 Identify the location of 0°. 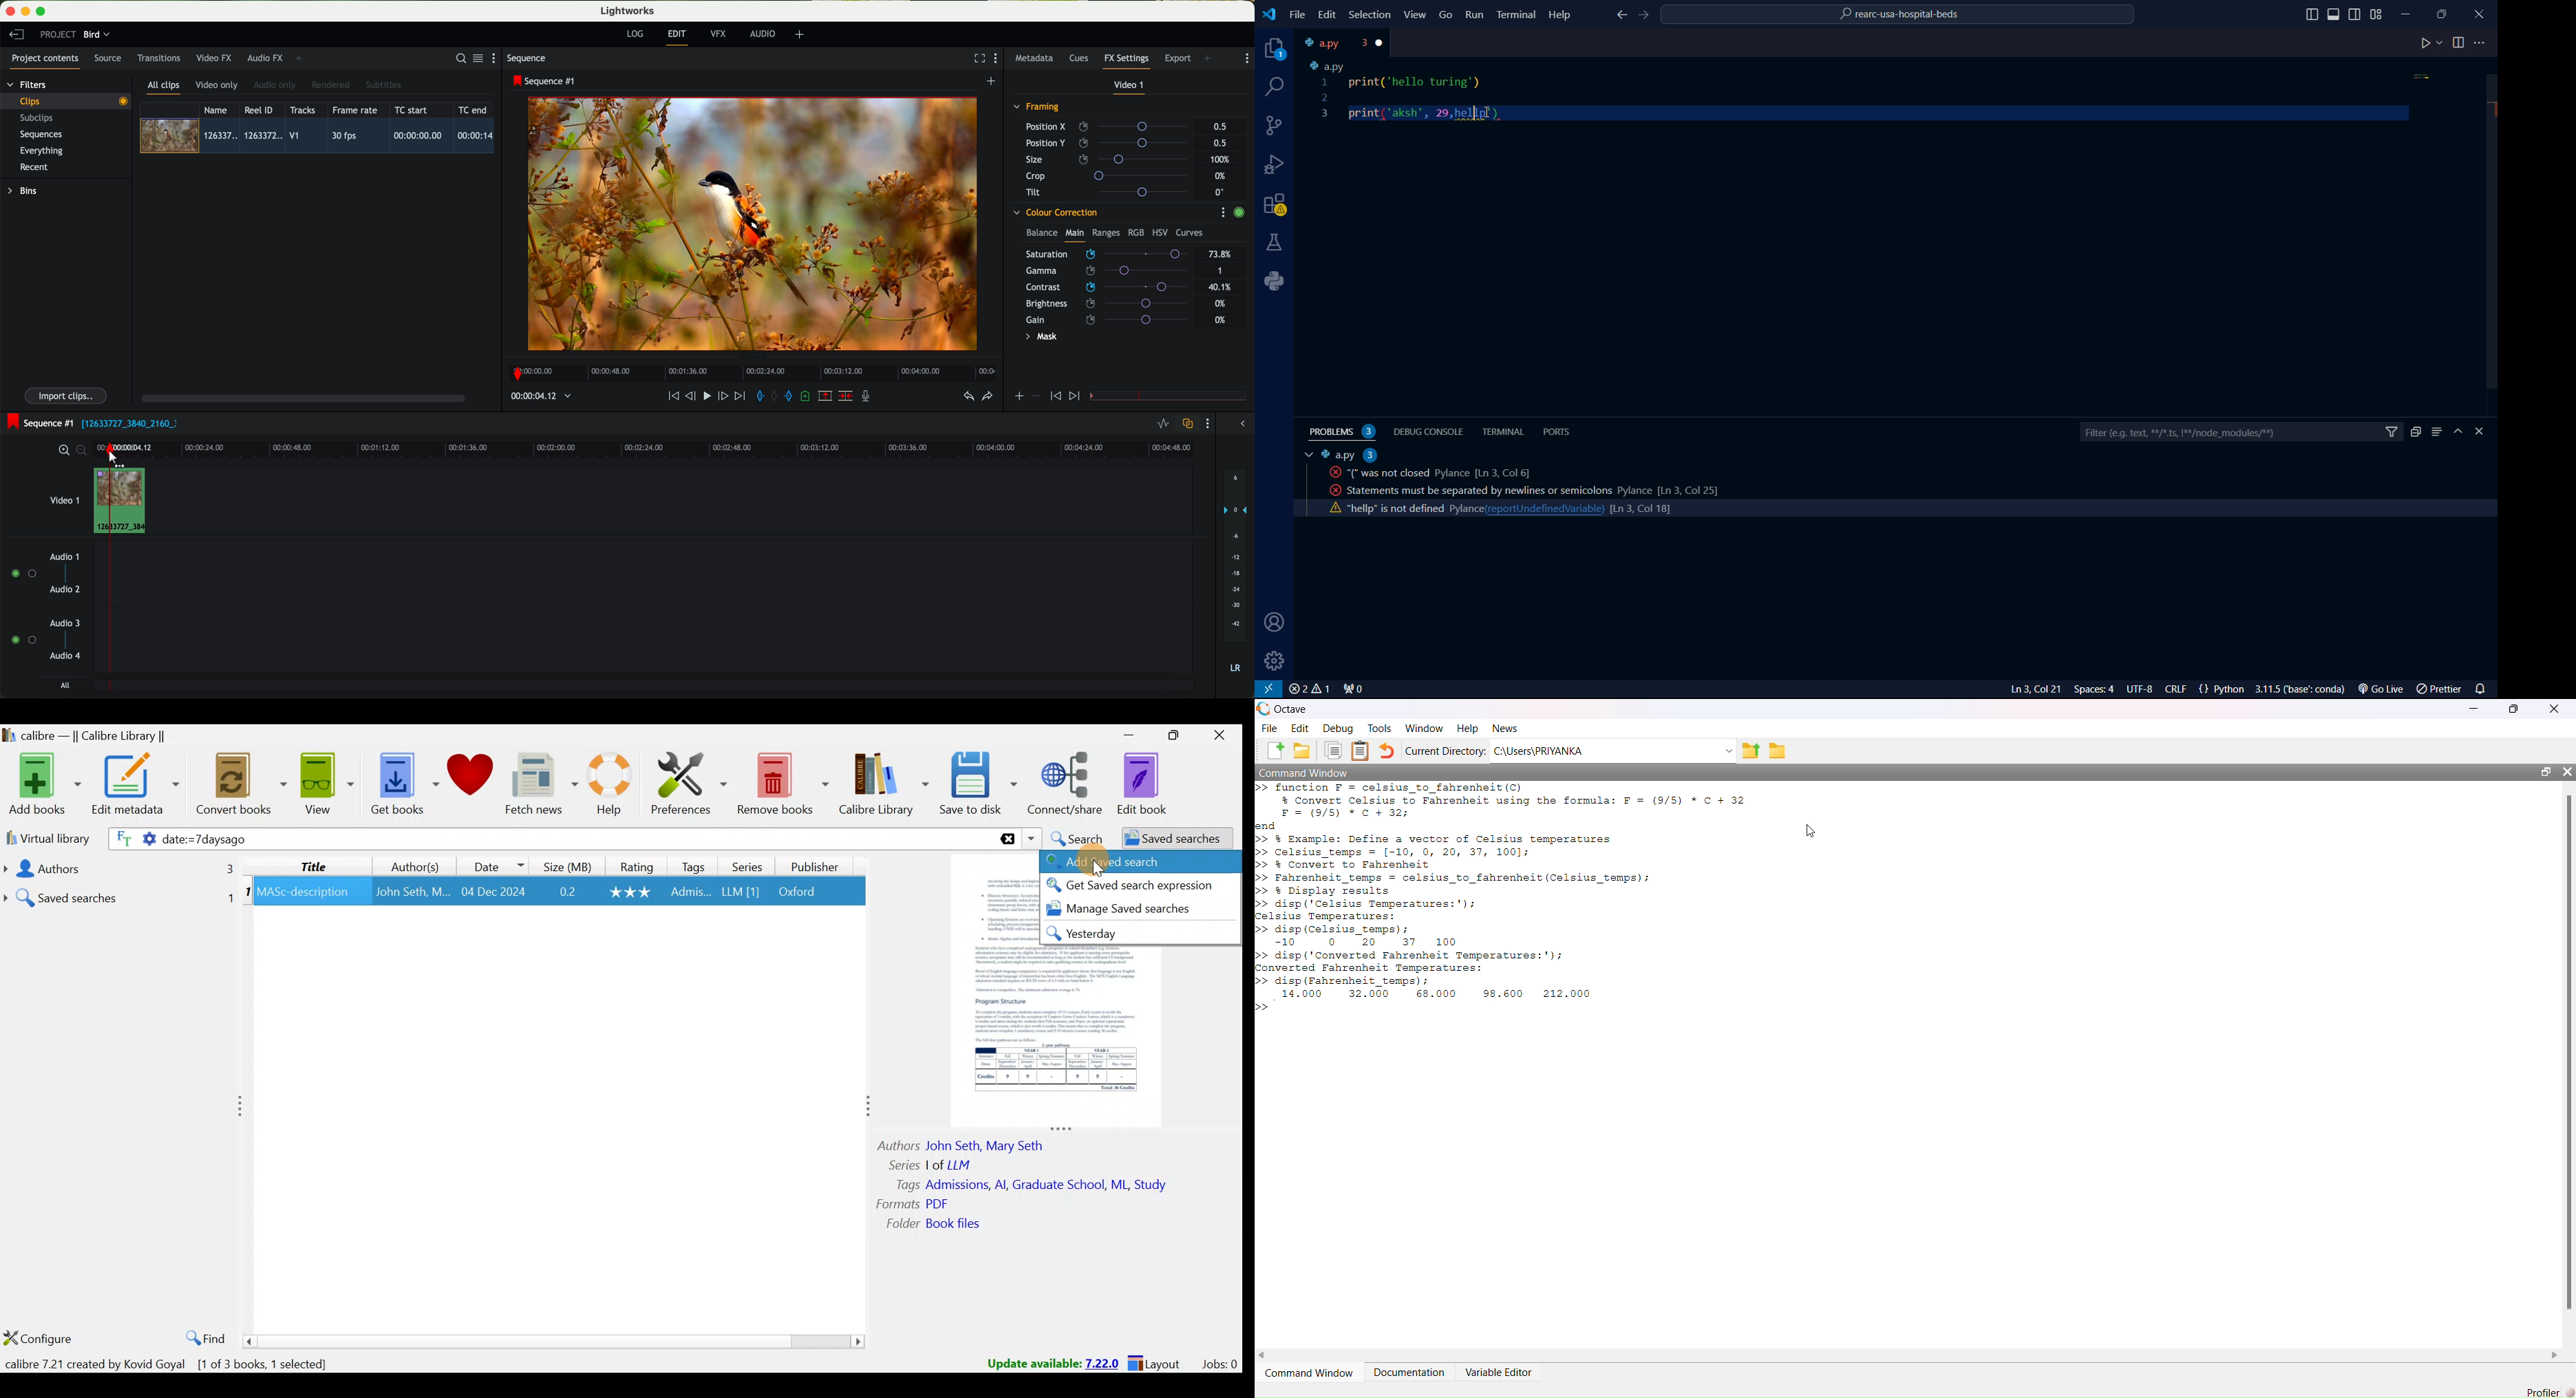
(1221, 192).